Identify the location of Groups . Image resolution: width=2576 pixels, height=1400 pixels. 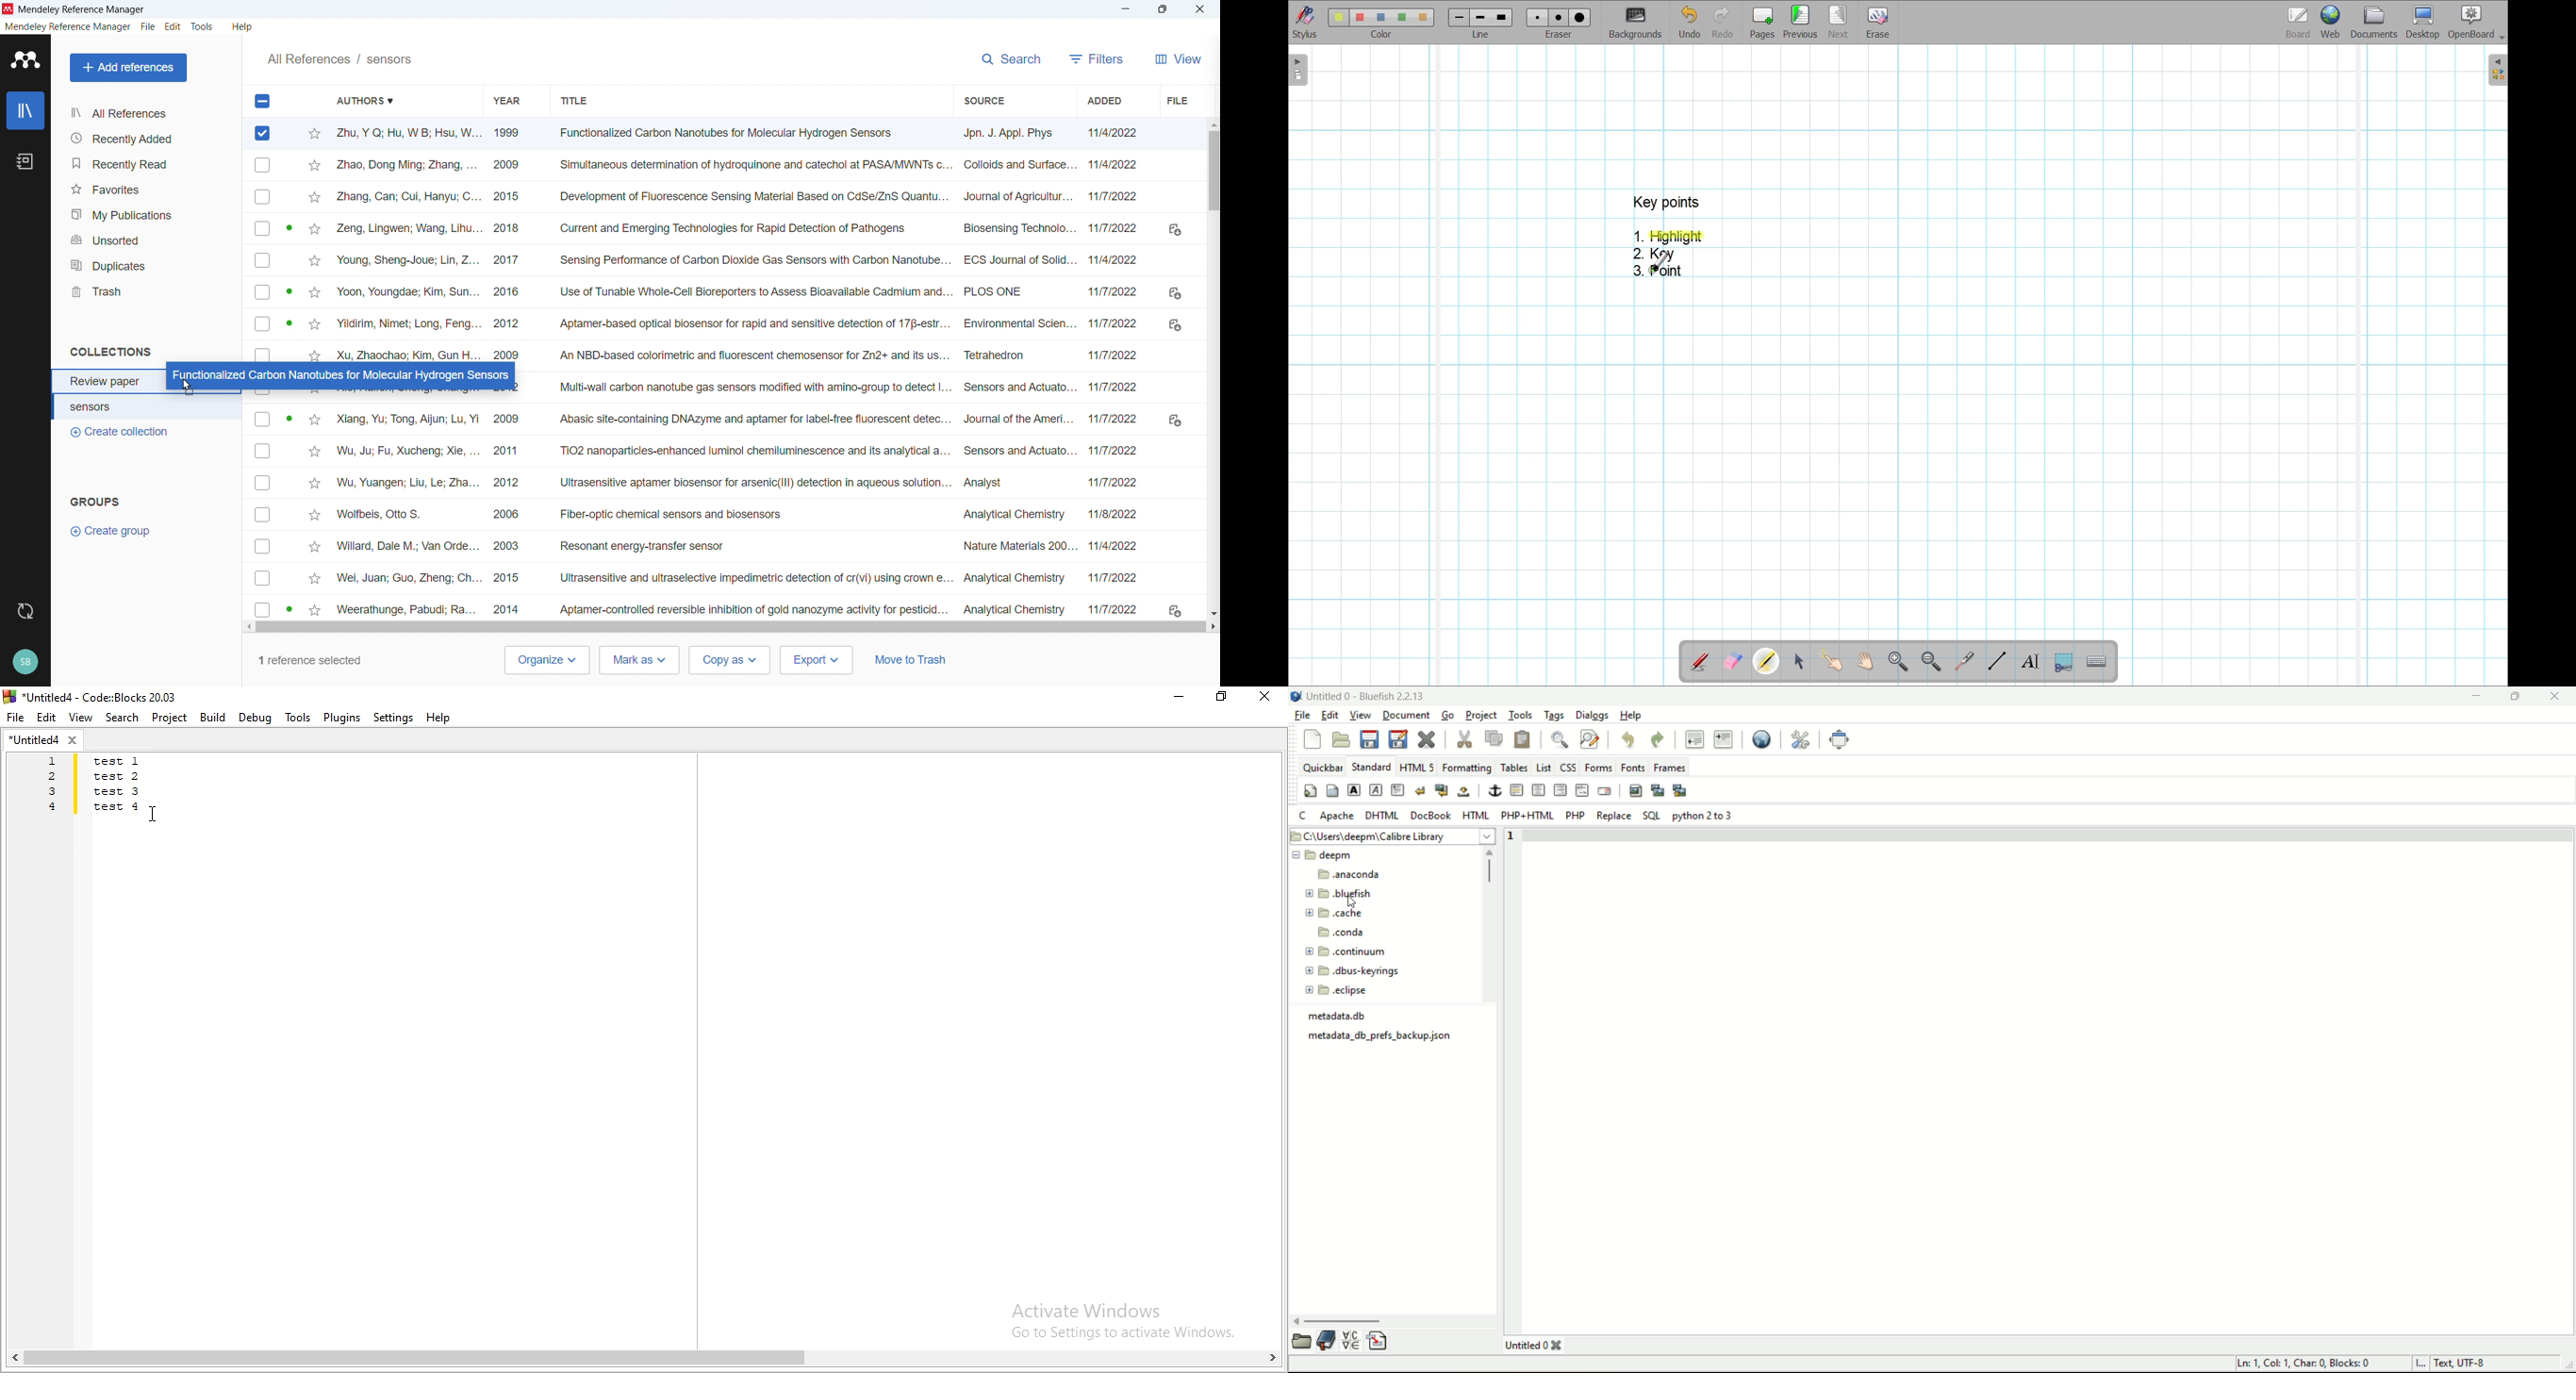
(98, 502).